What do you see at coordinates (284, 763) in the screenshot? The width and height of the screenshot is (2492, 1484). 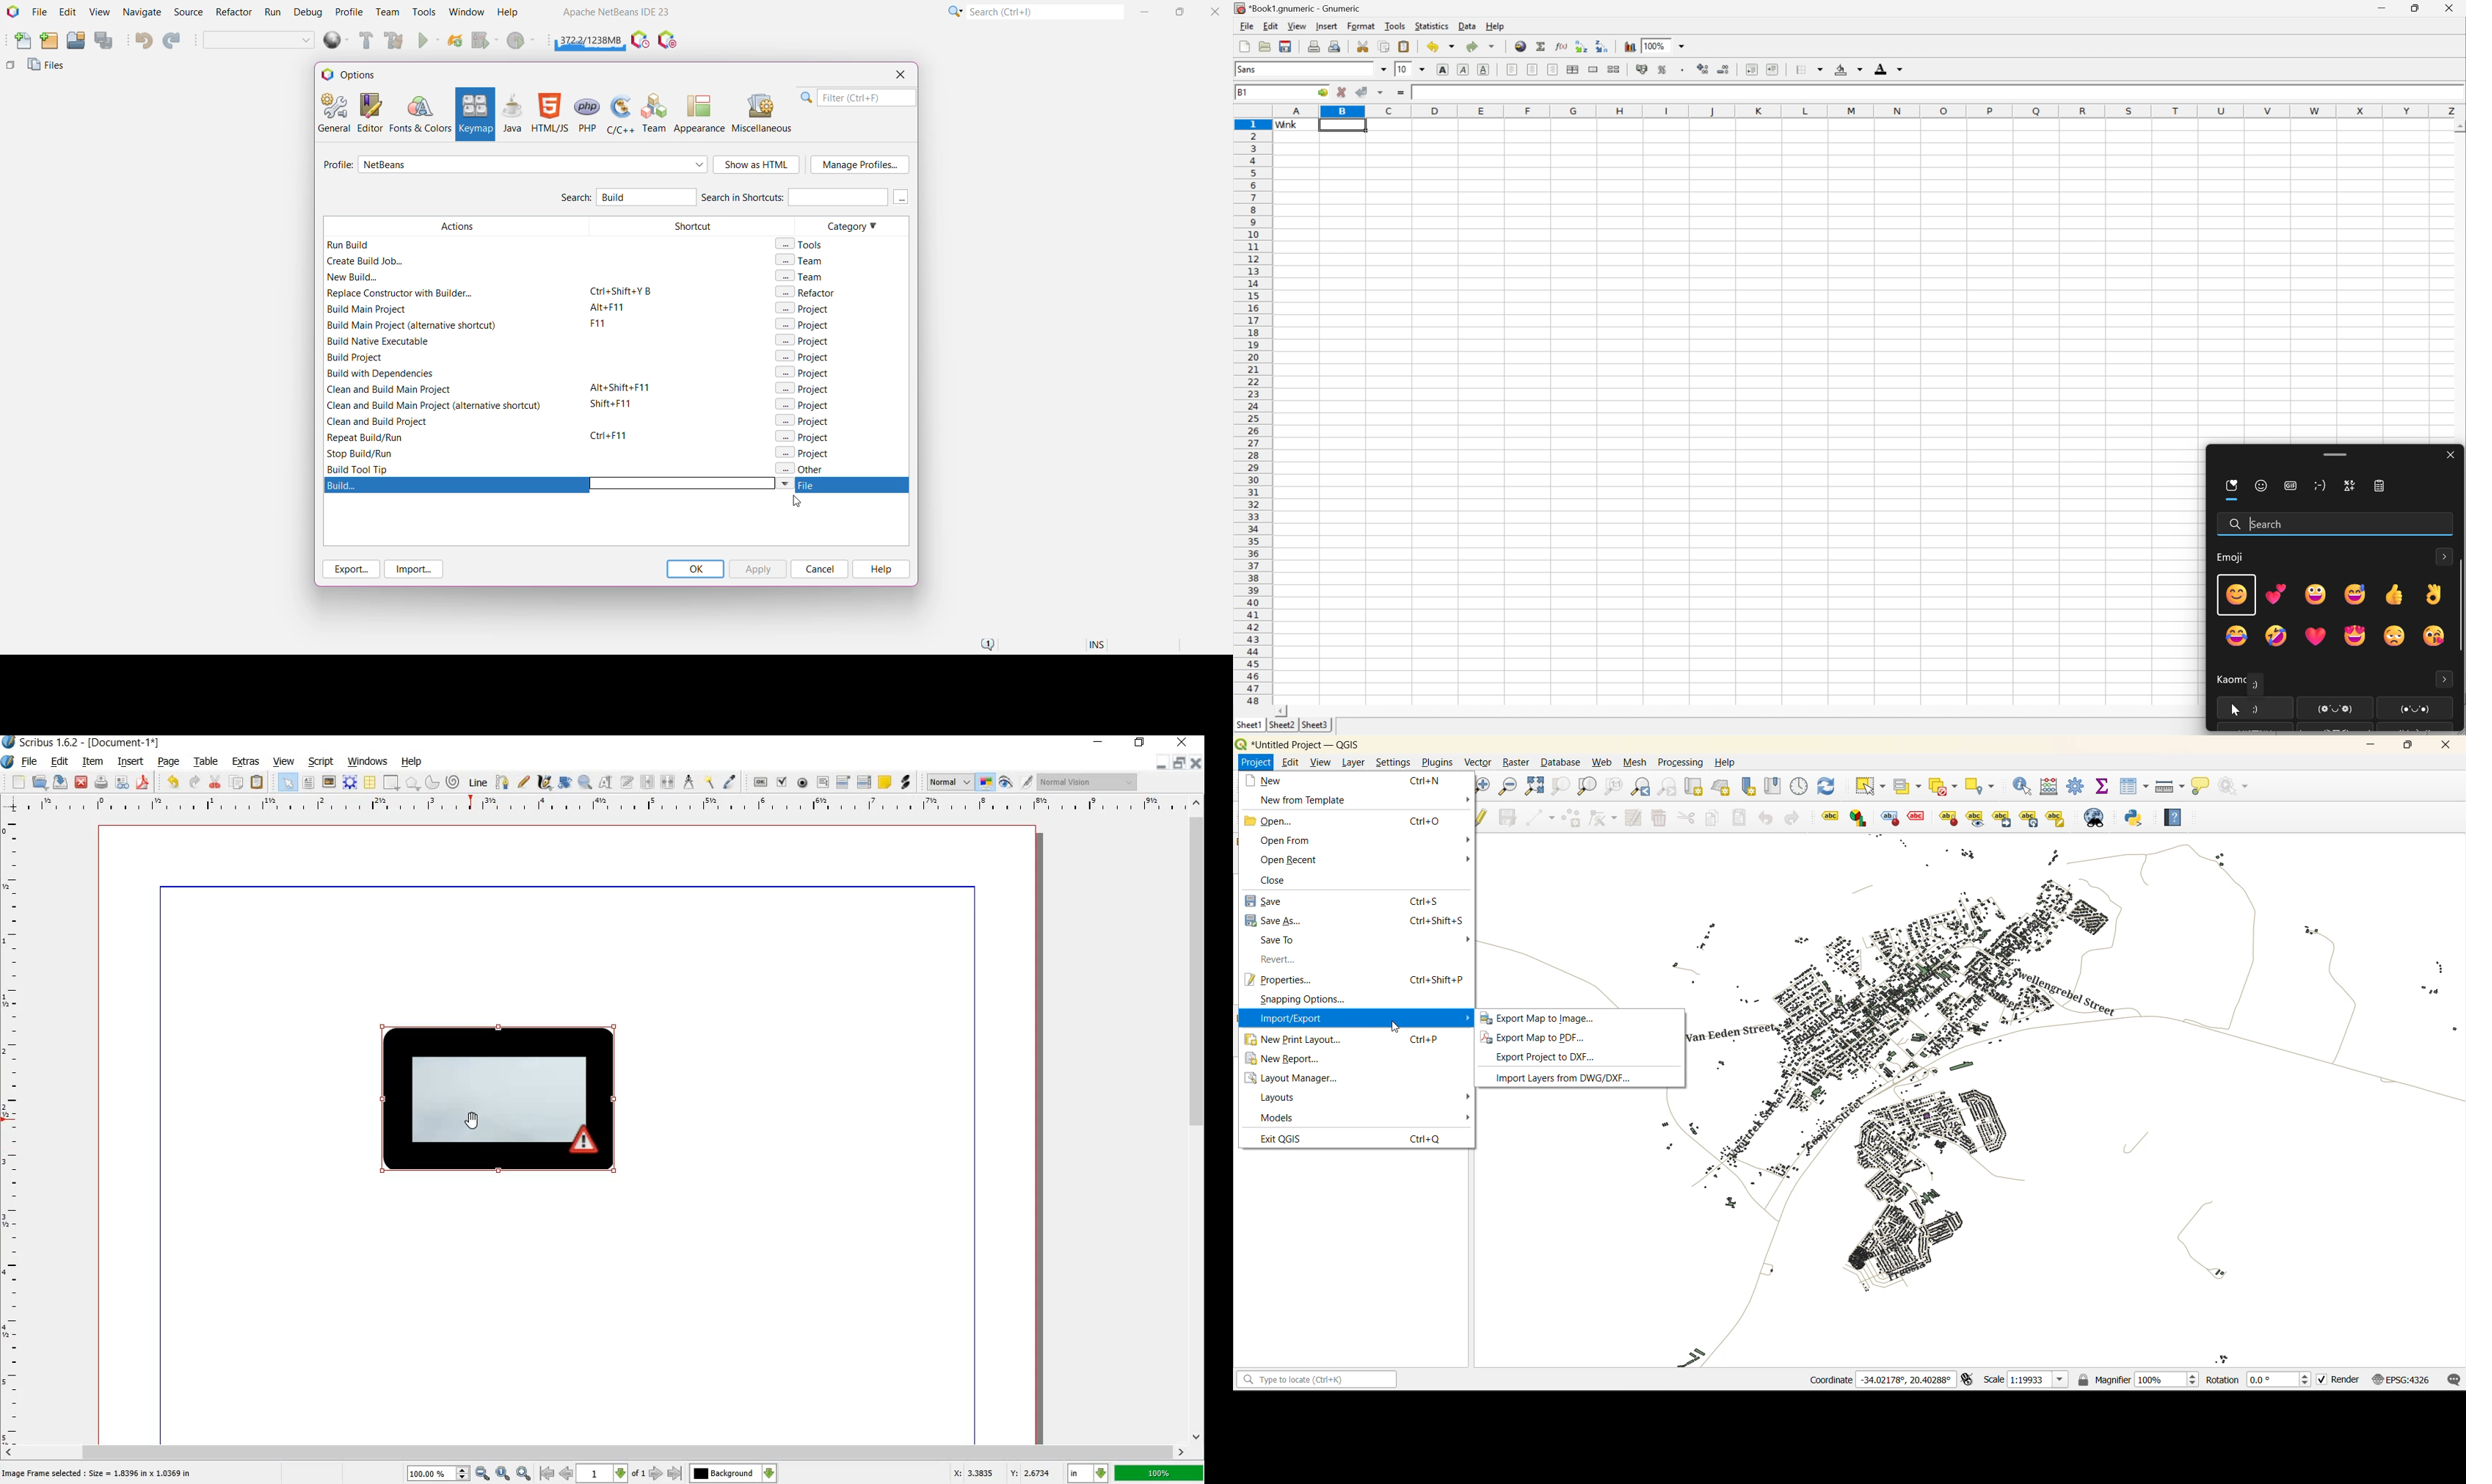 I see `view` at bounding box center [284, 763].